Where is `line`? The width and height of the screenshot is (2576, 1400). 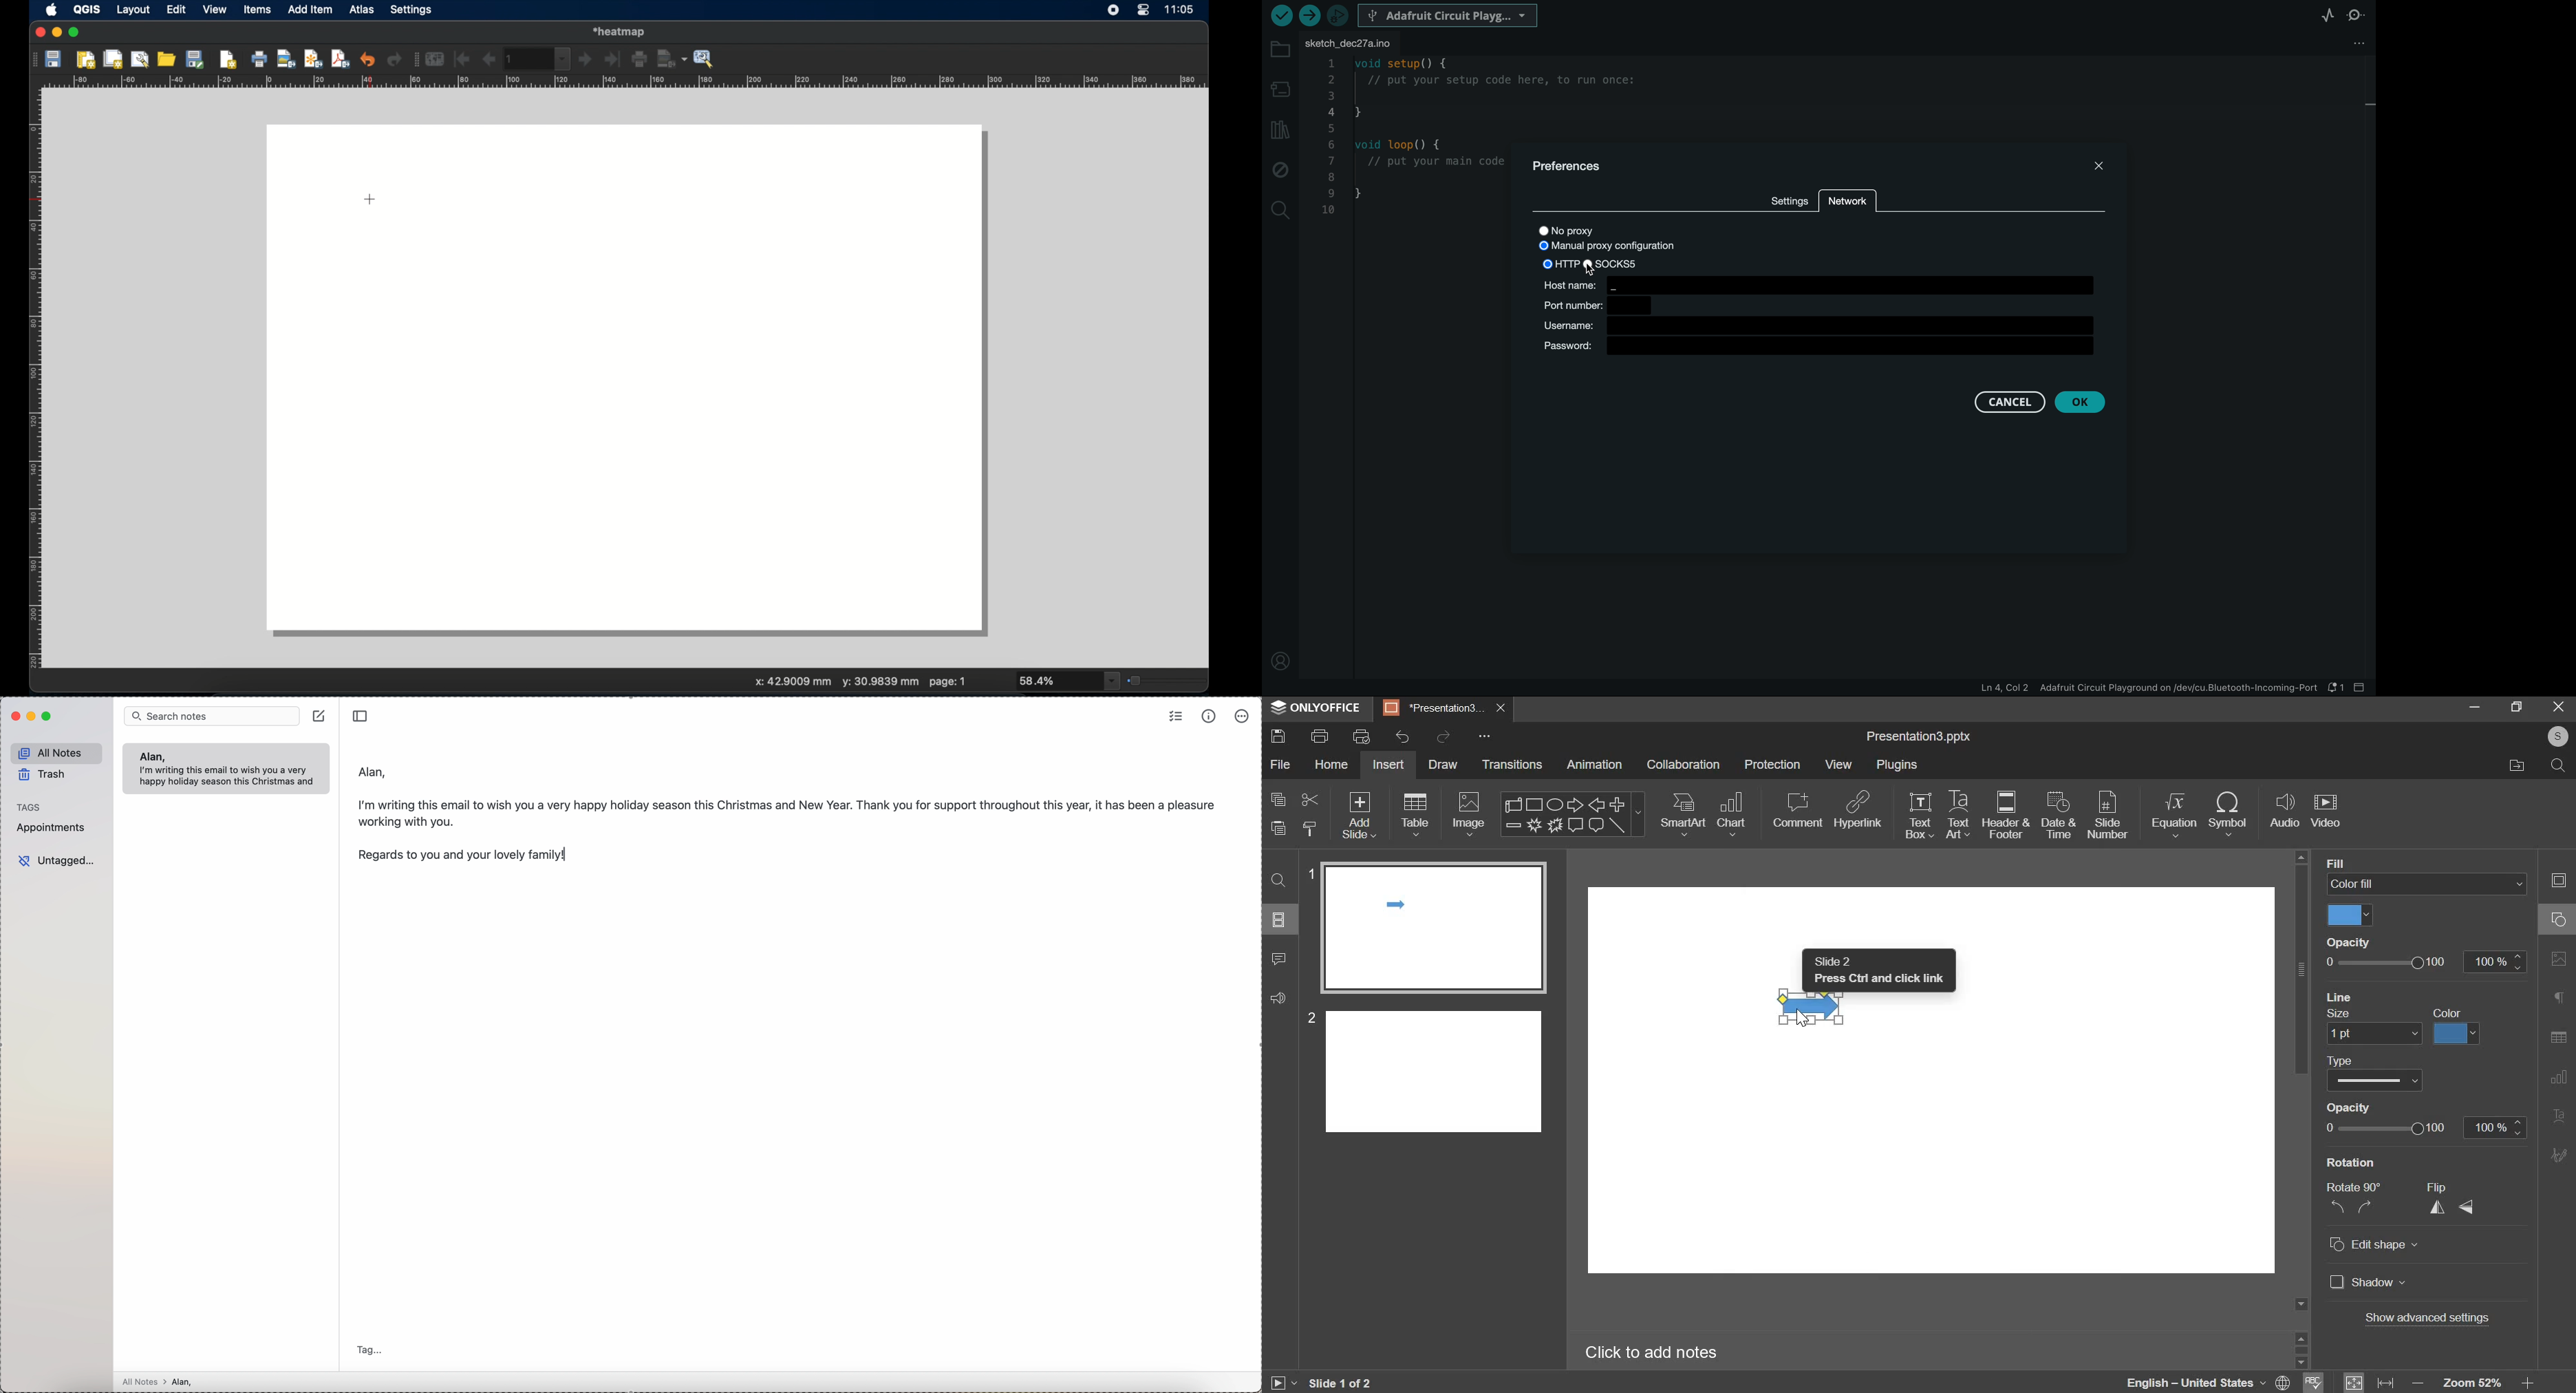
line is located at coordinates (1618, 825).